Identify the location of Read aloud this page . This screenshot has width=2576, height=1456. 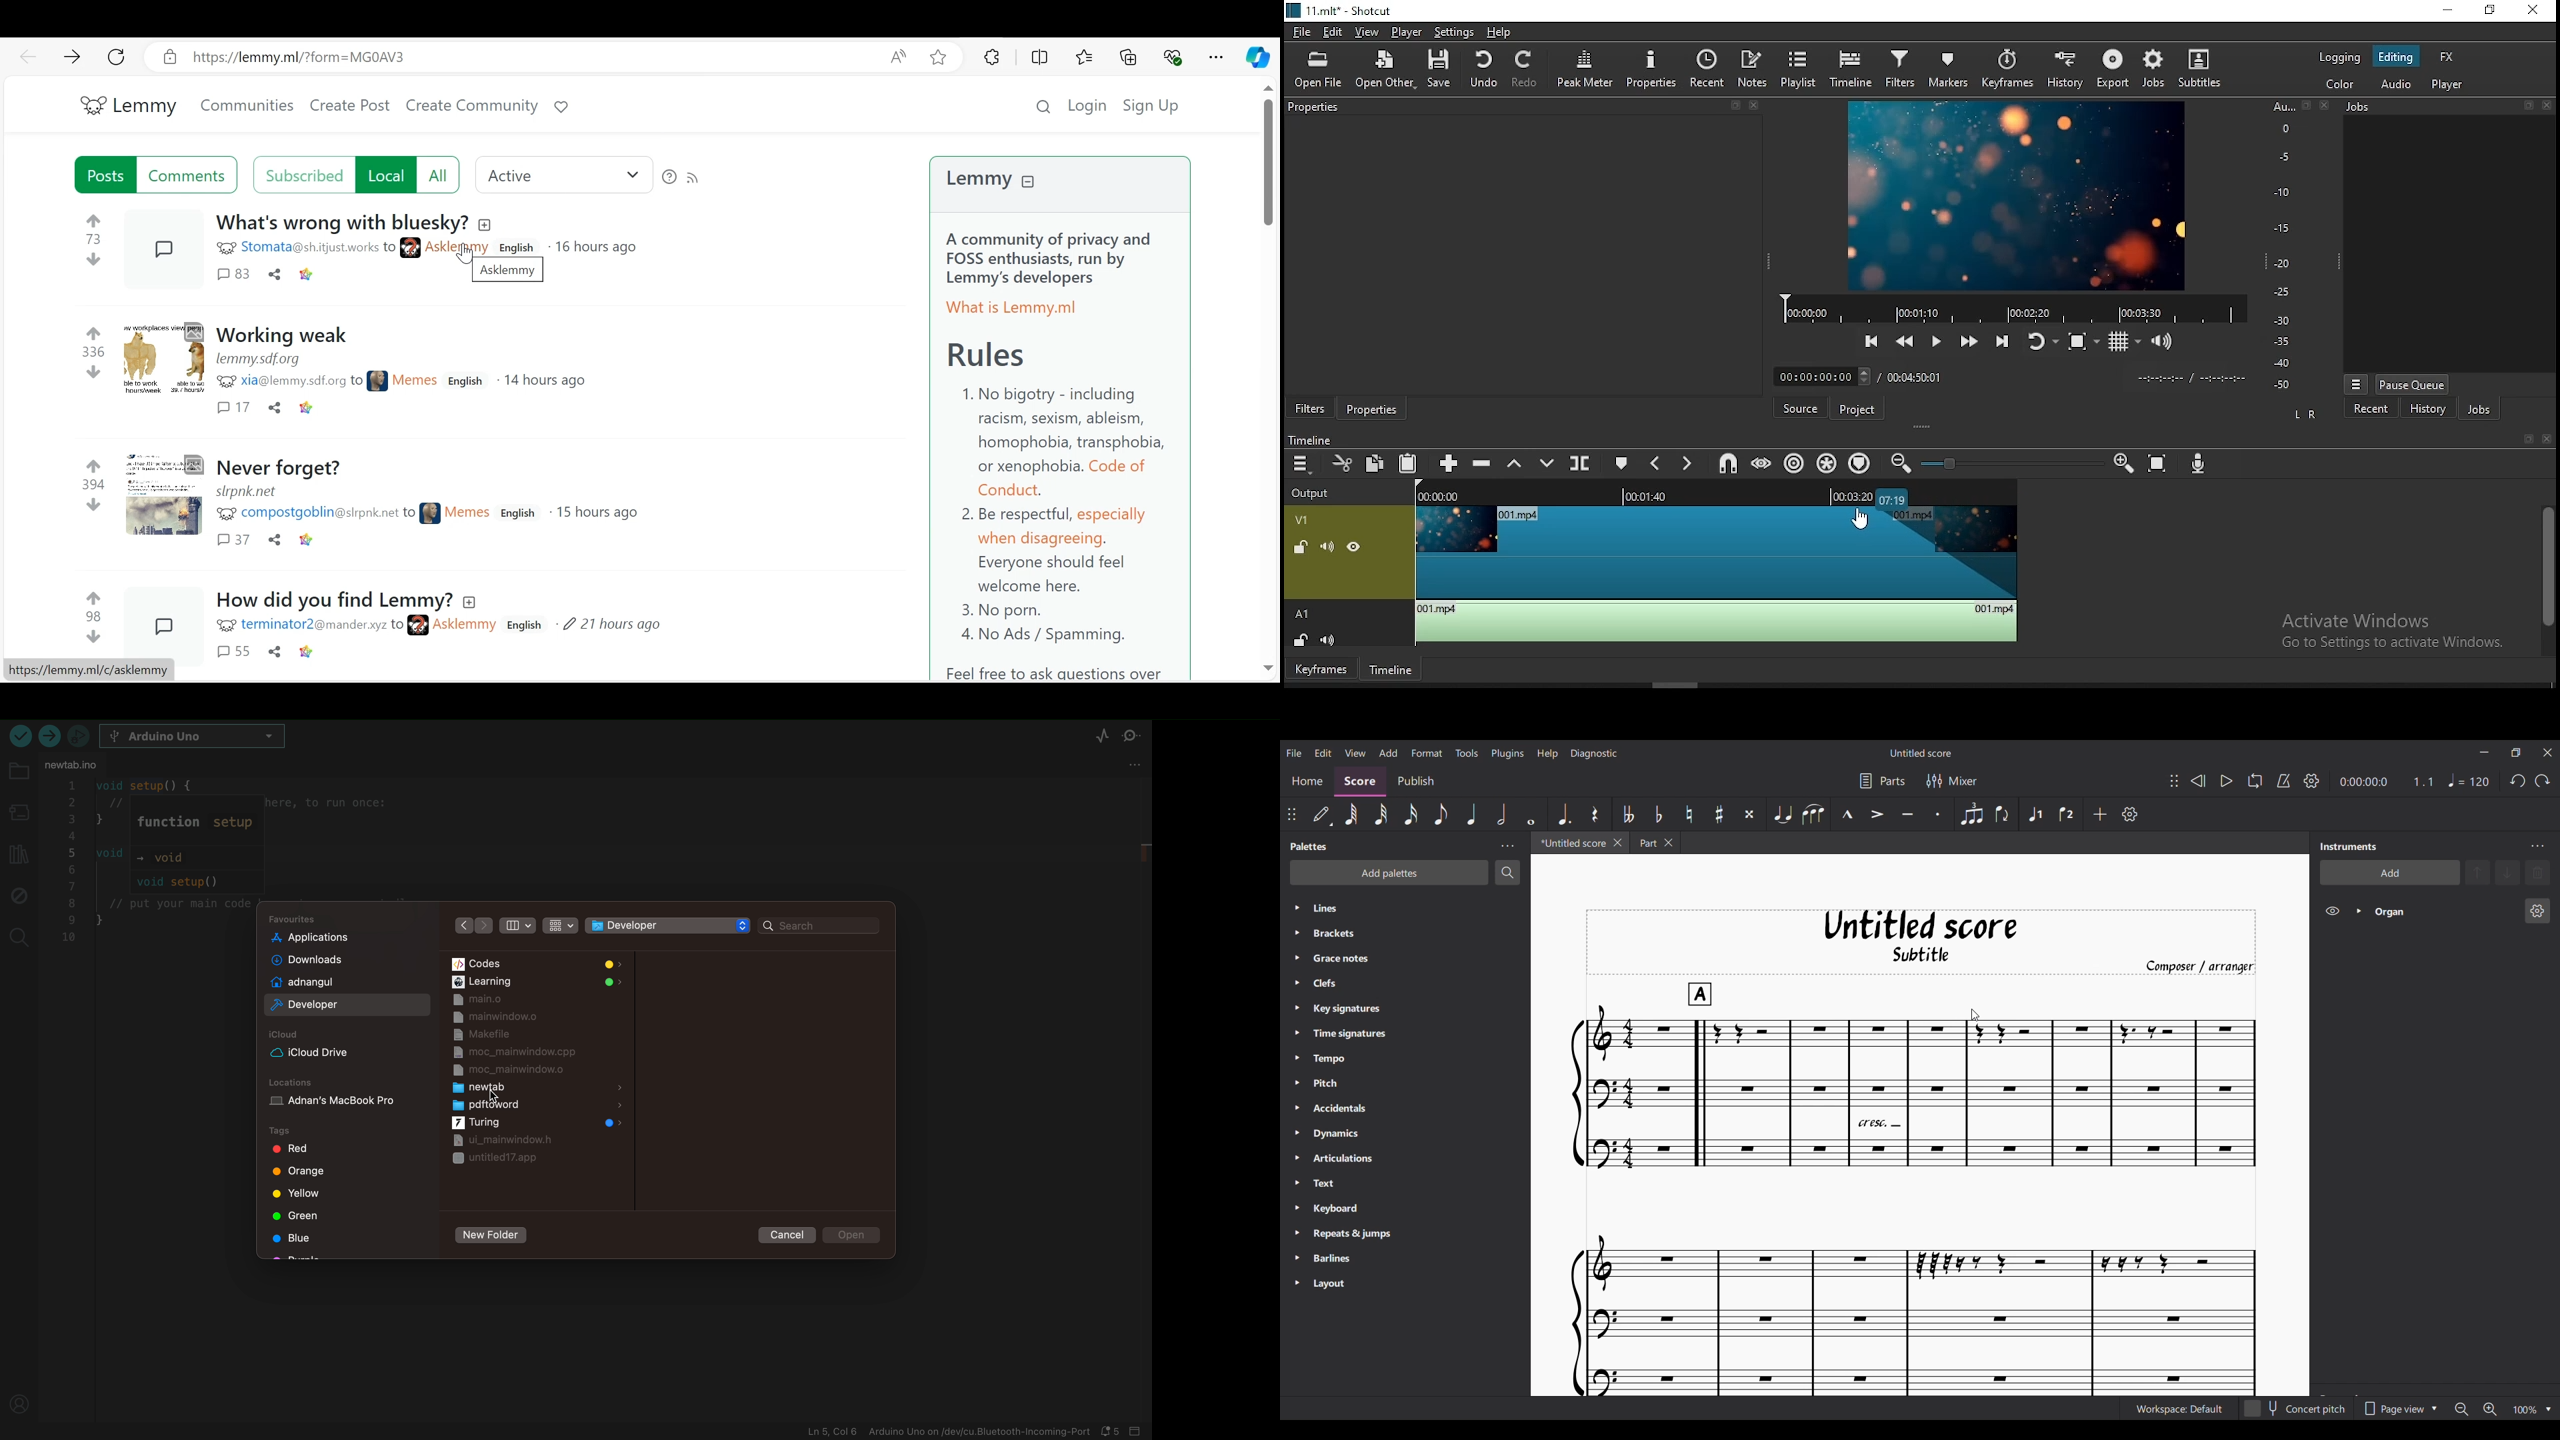
(902, 57).